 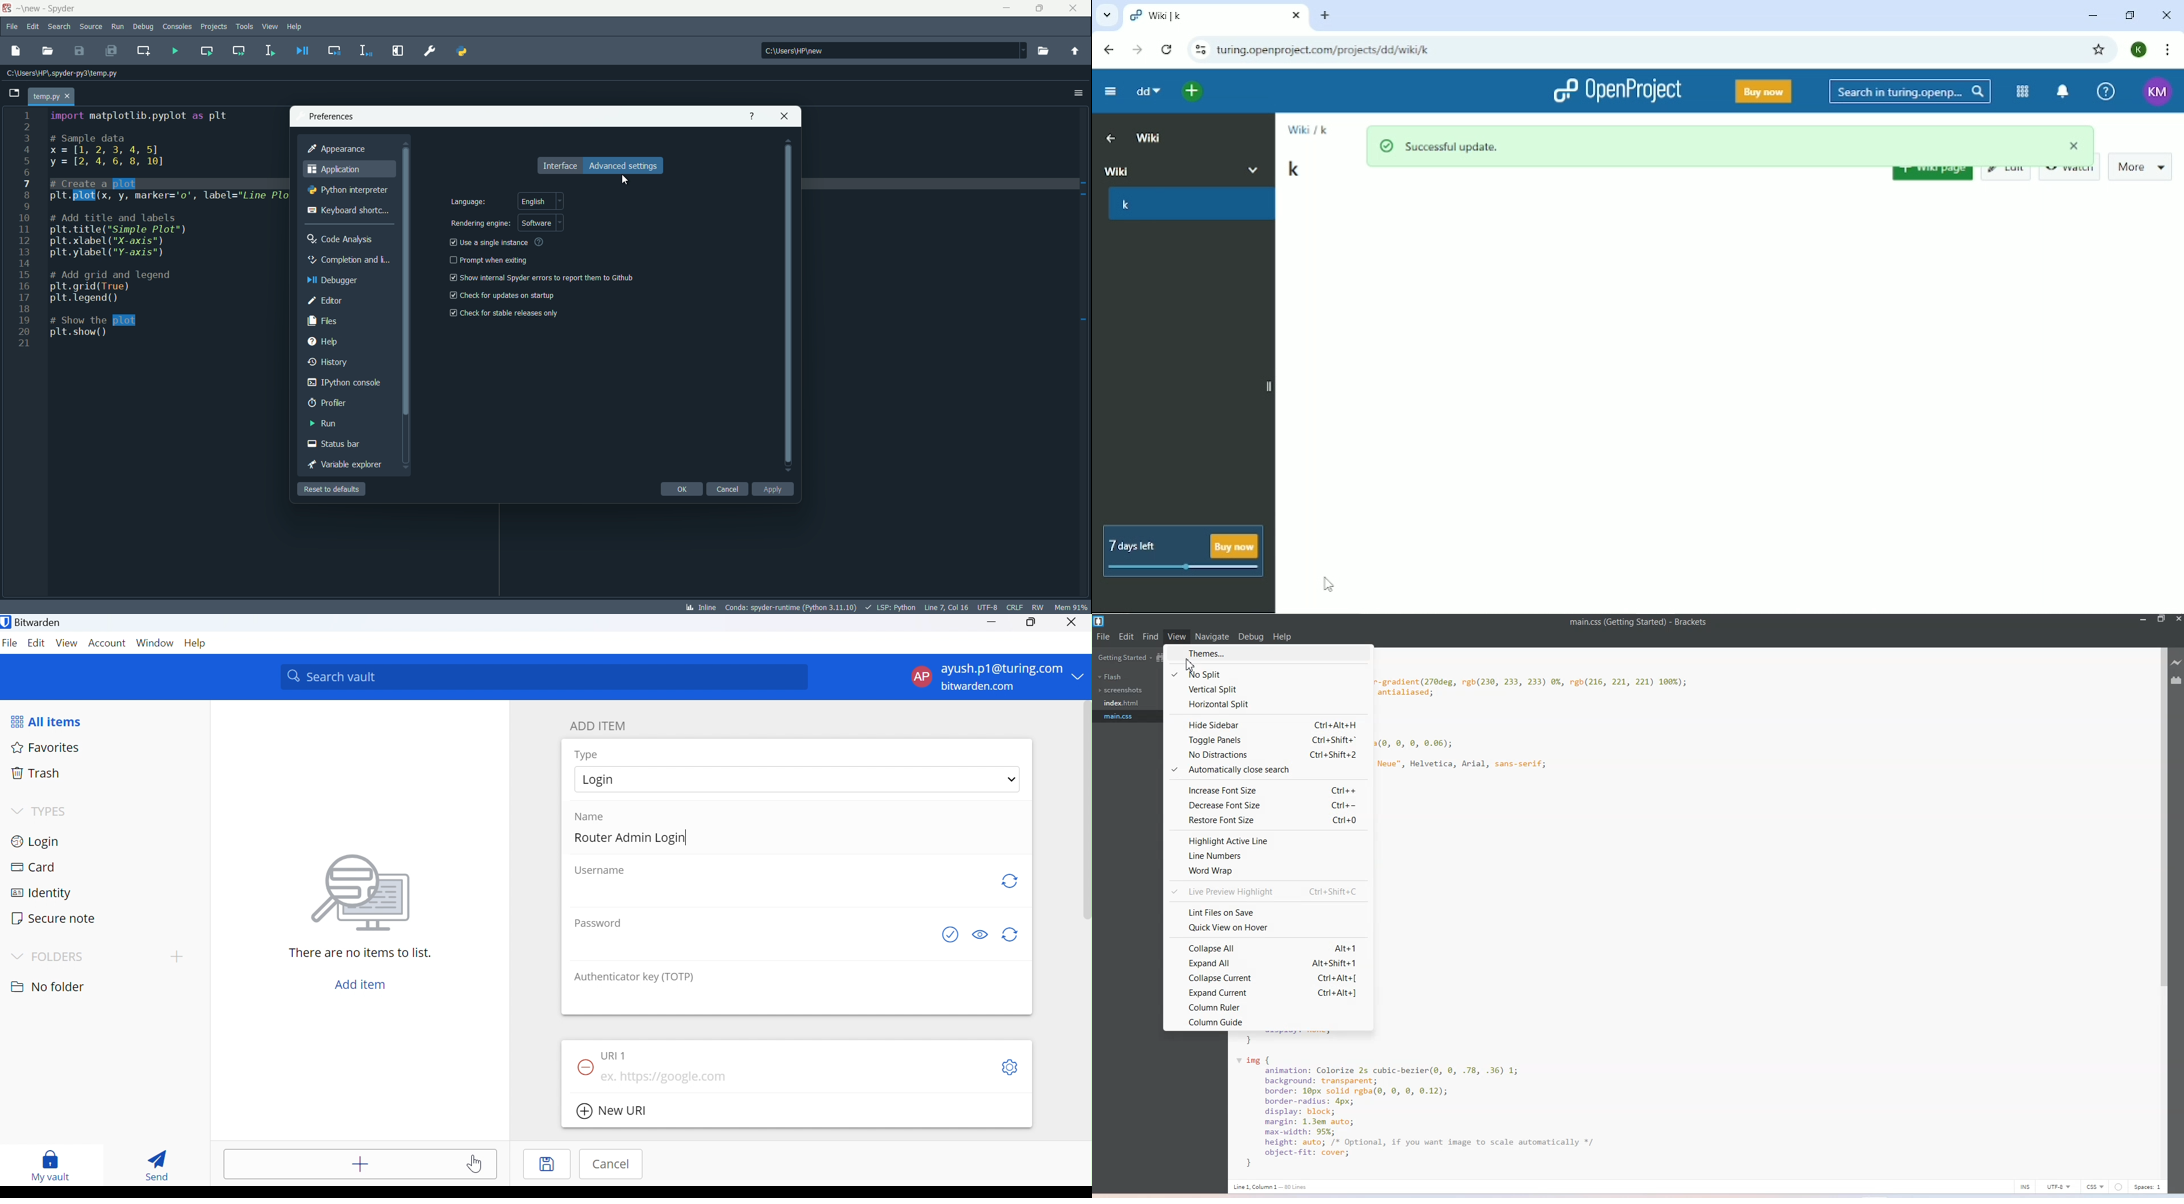 I want to click on Text 1, so click(x=1639, y=623).